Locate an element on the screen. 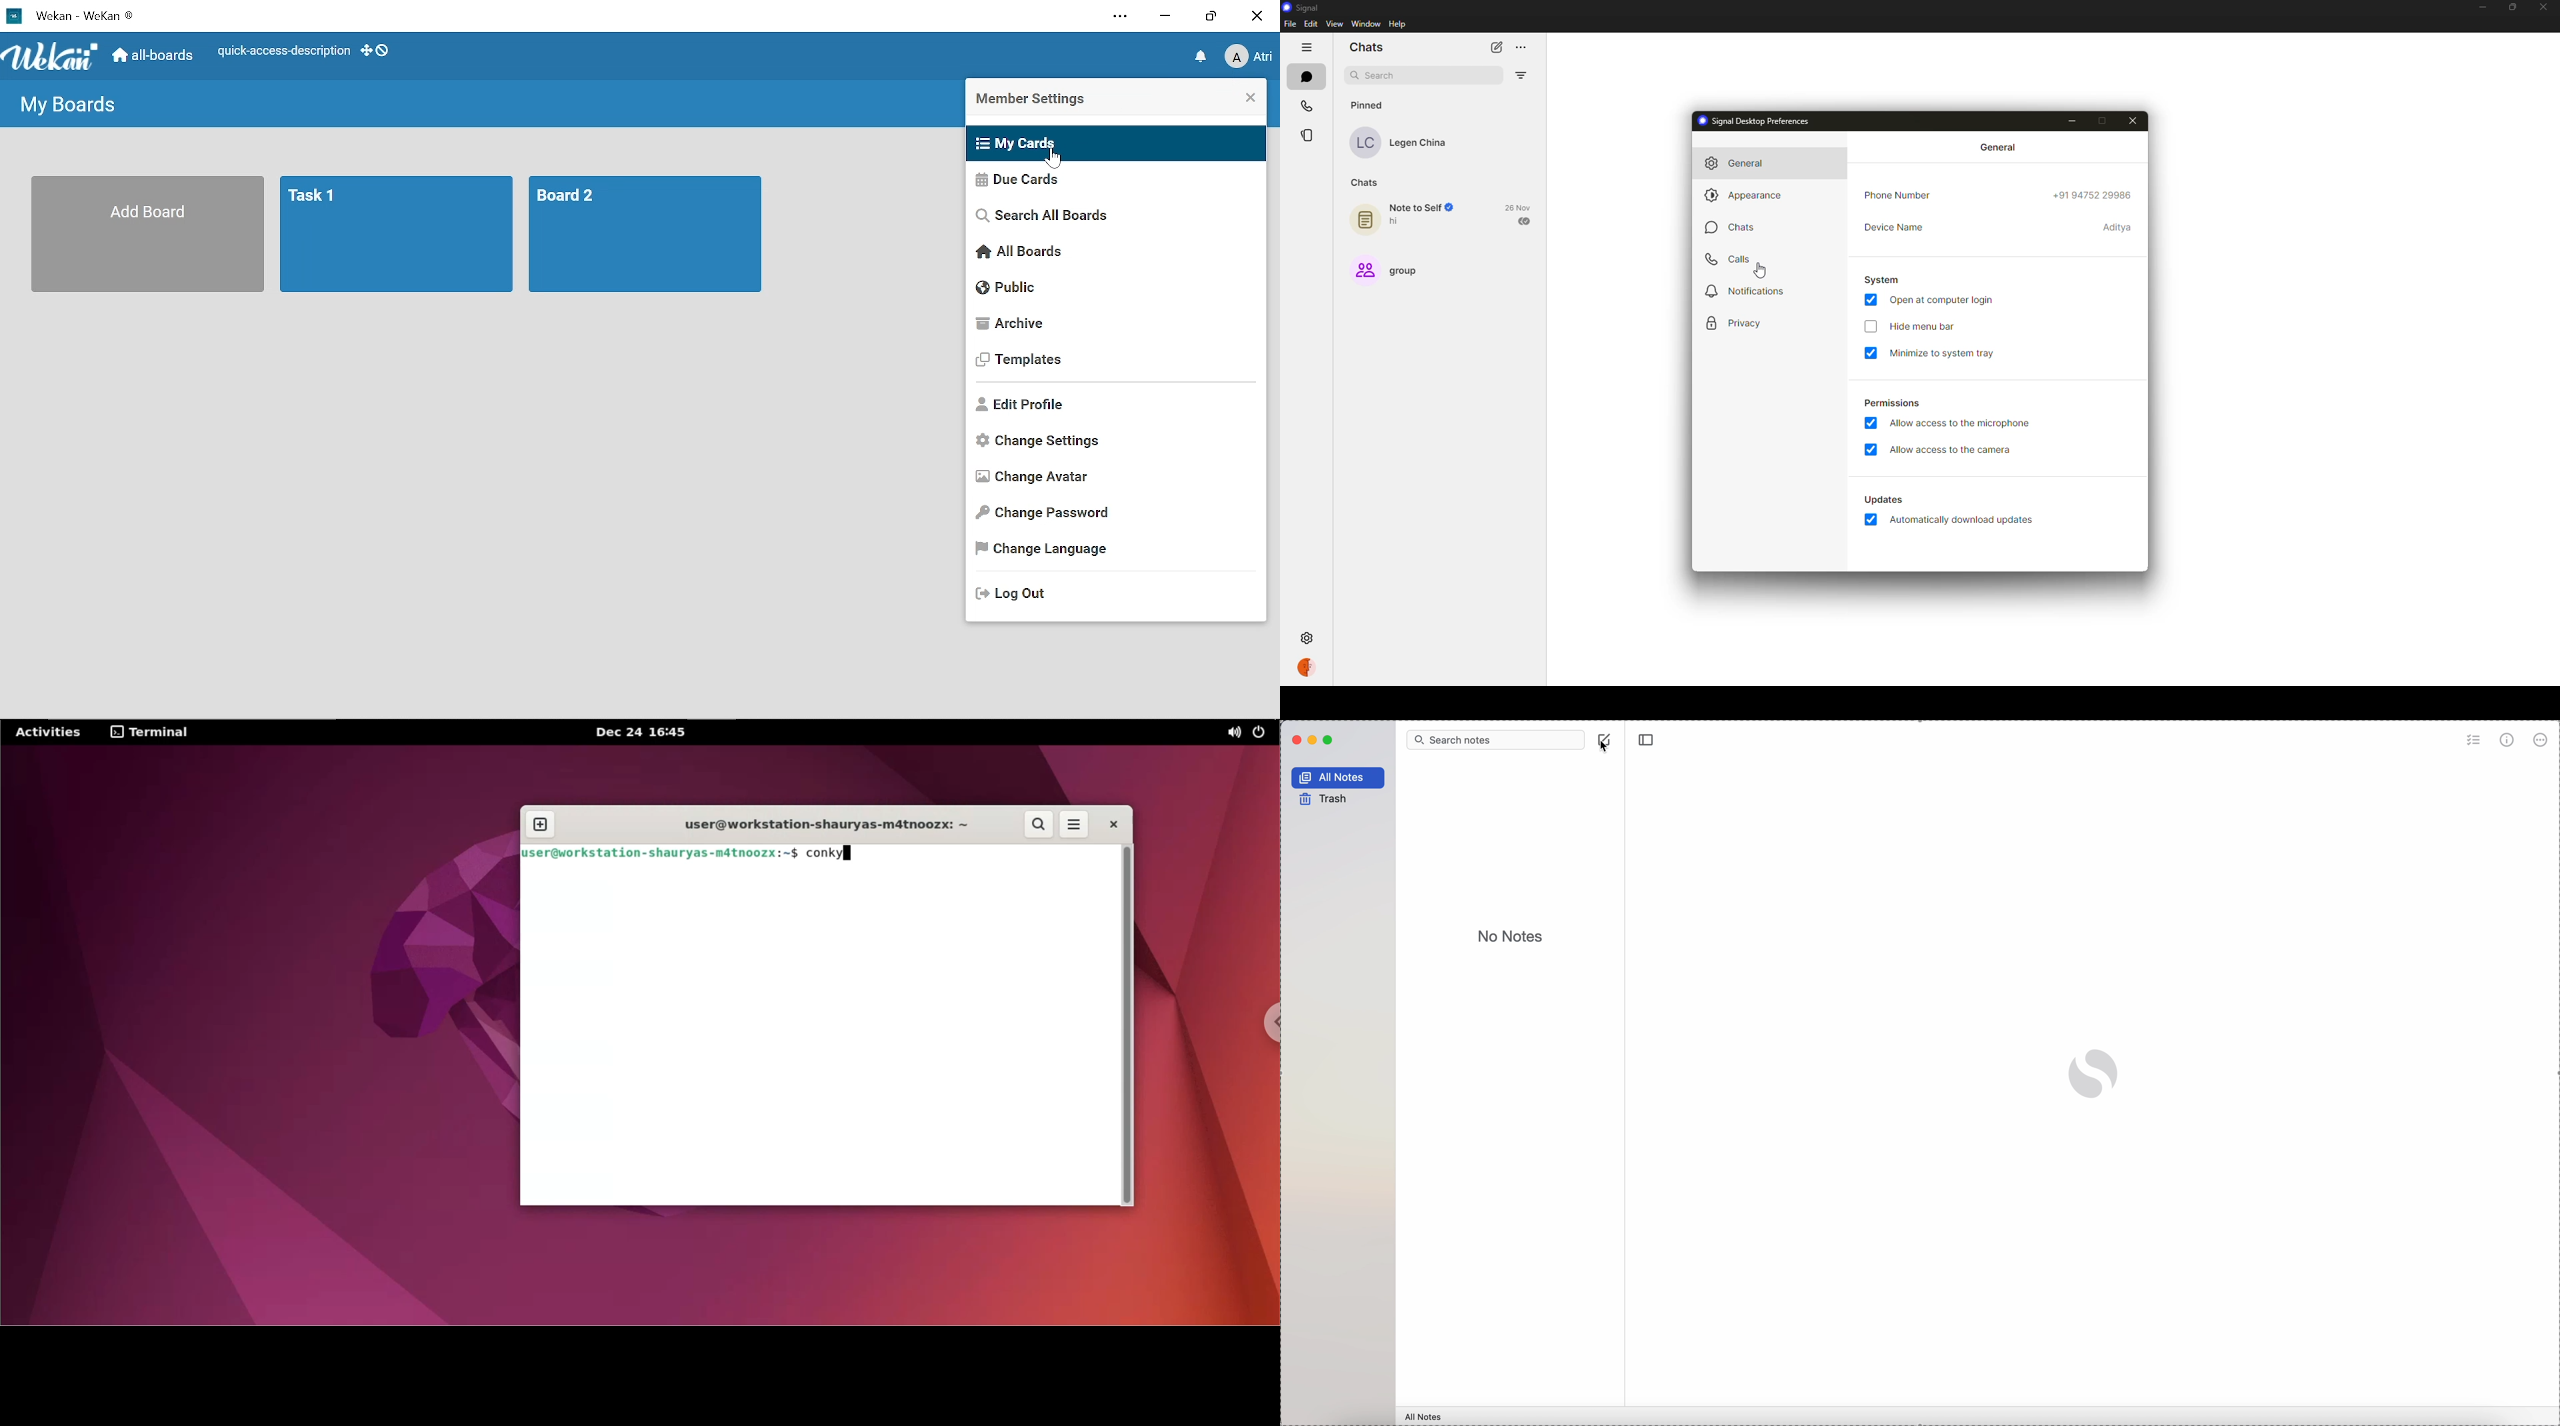  Aditya is located at coordinates (2116, 227).